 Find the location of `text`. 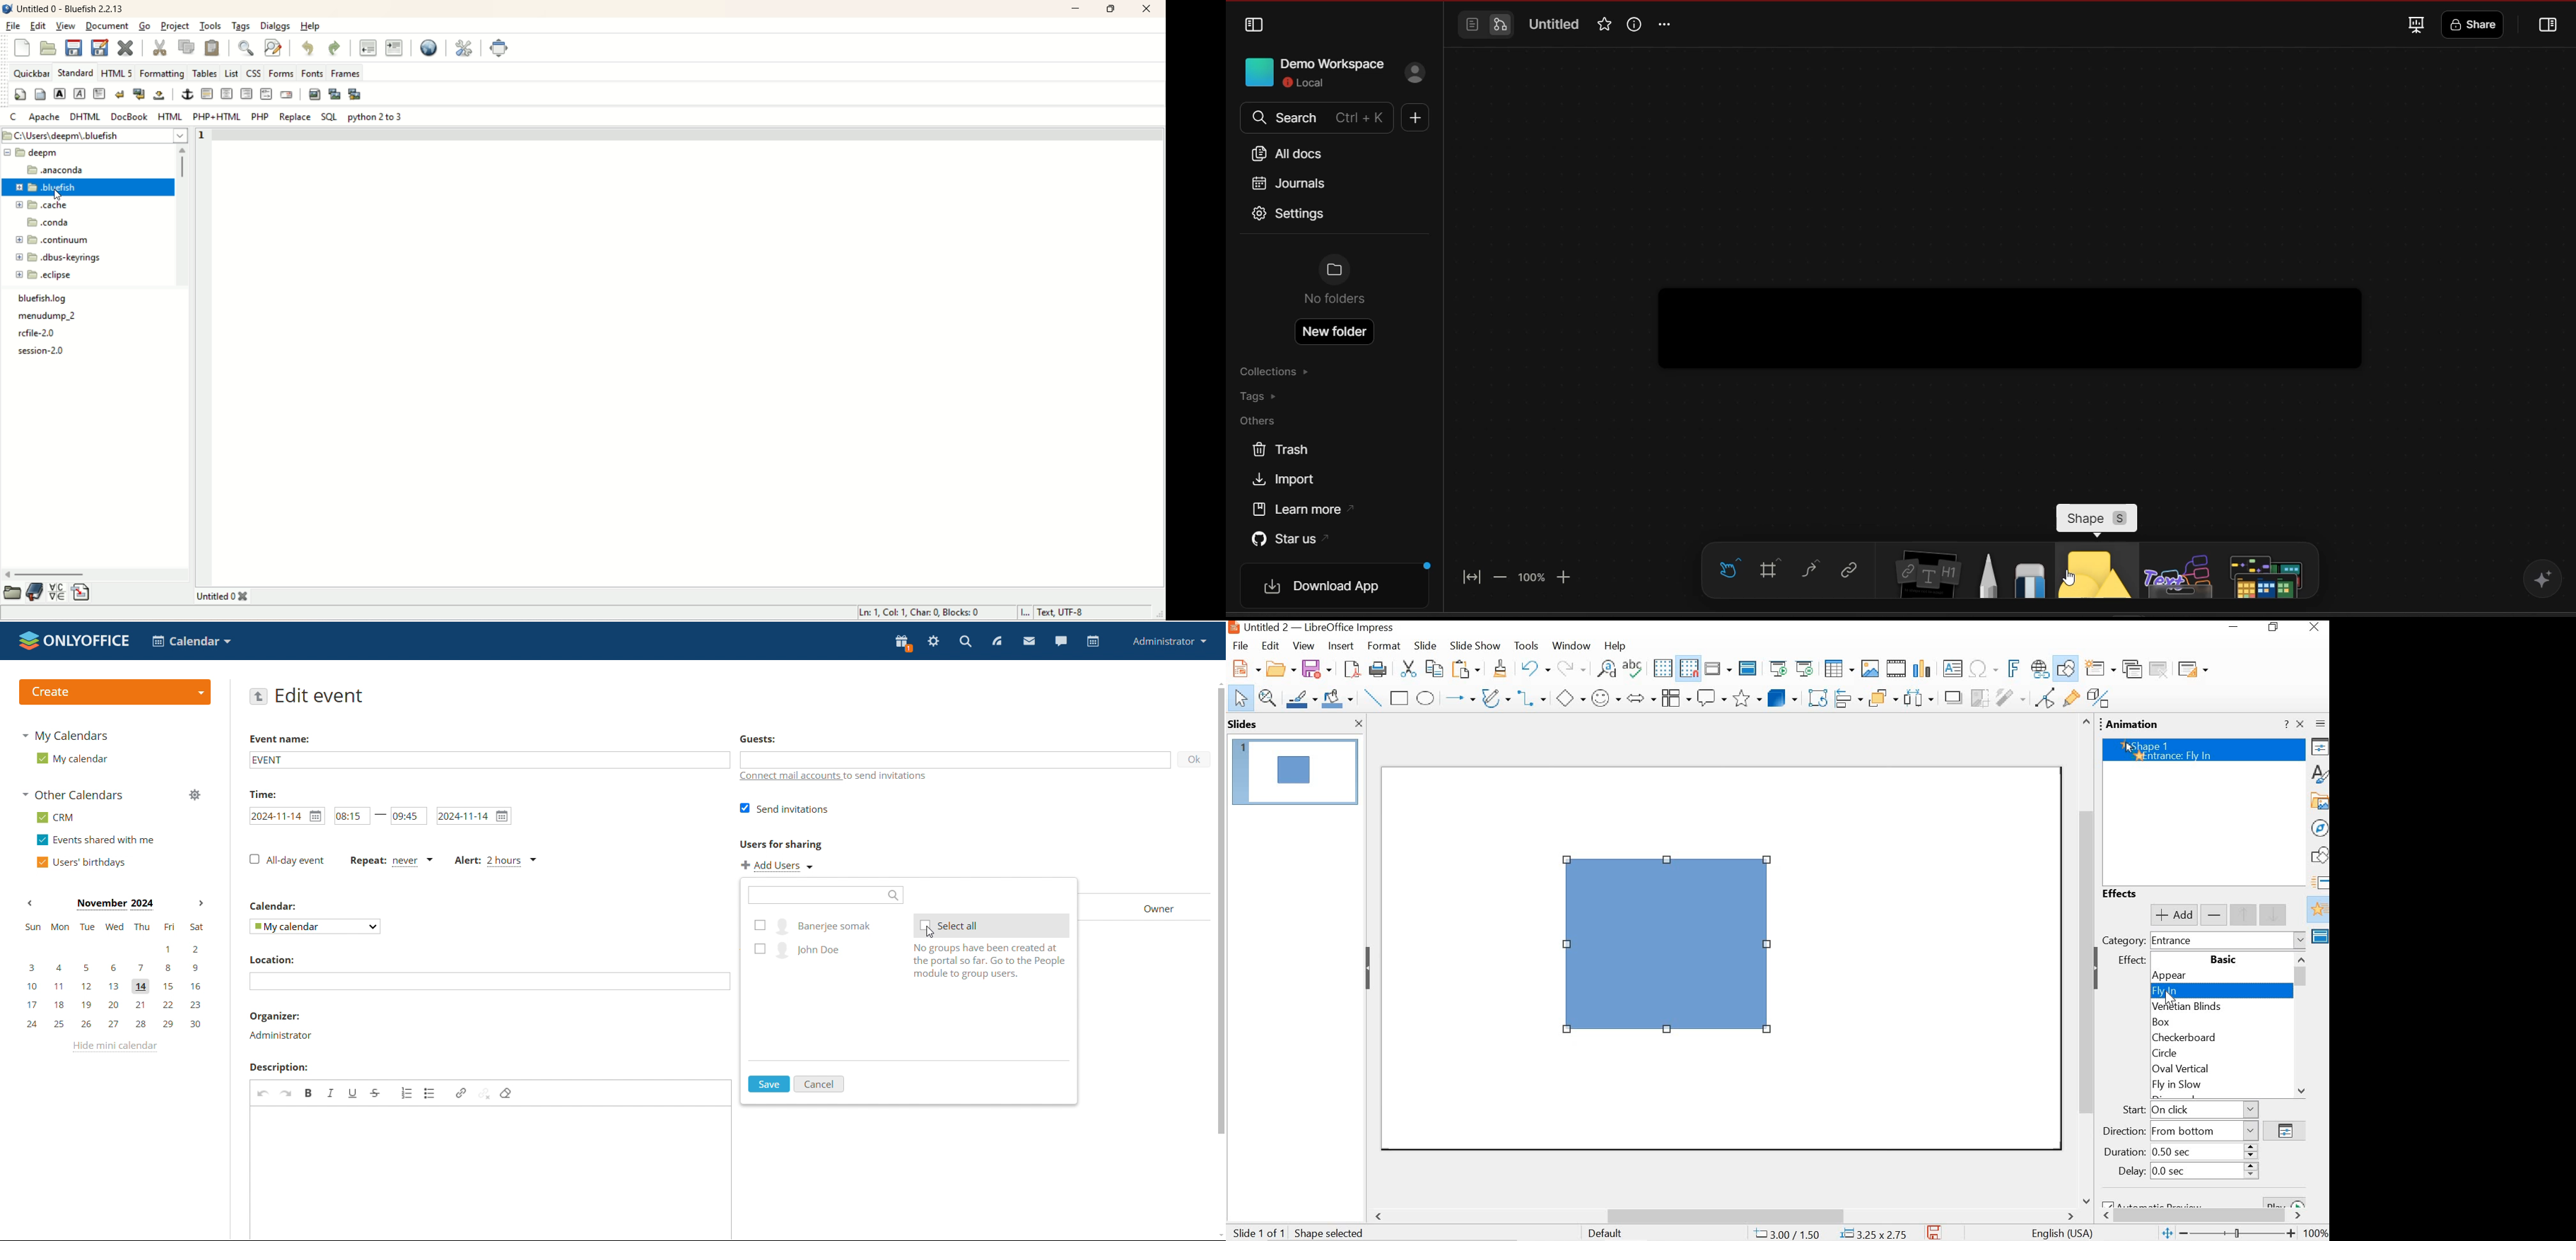

text is located at coordinates (48, 328).